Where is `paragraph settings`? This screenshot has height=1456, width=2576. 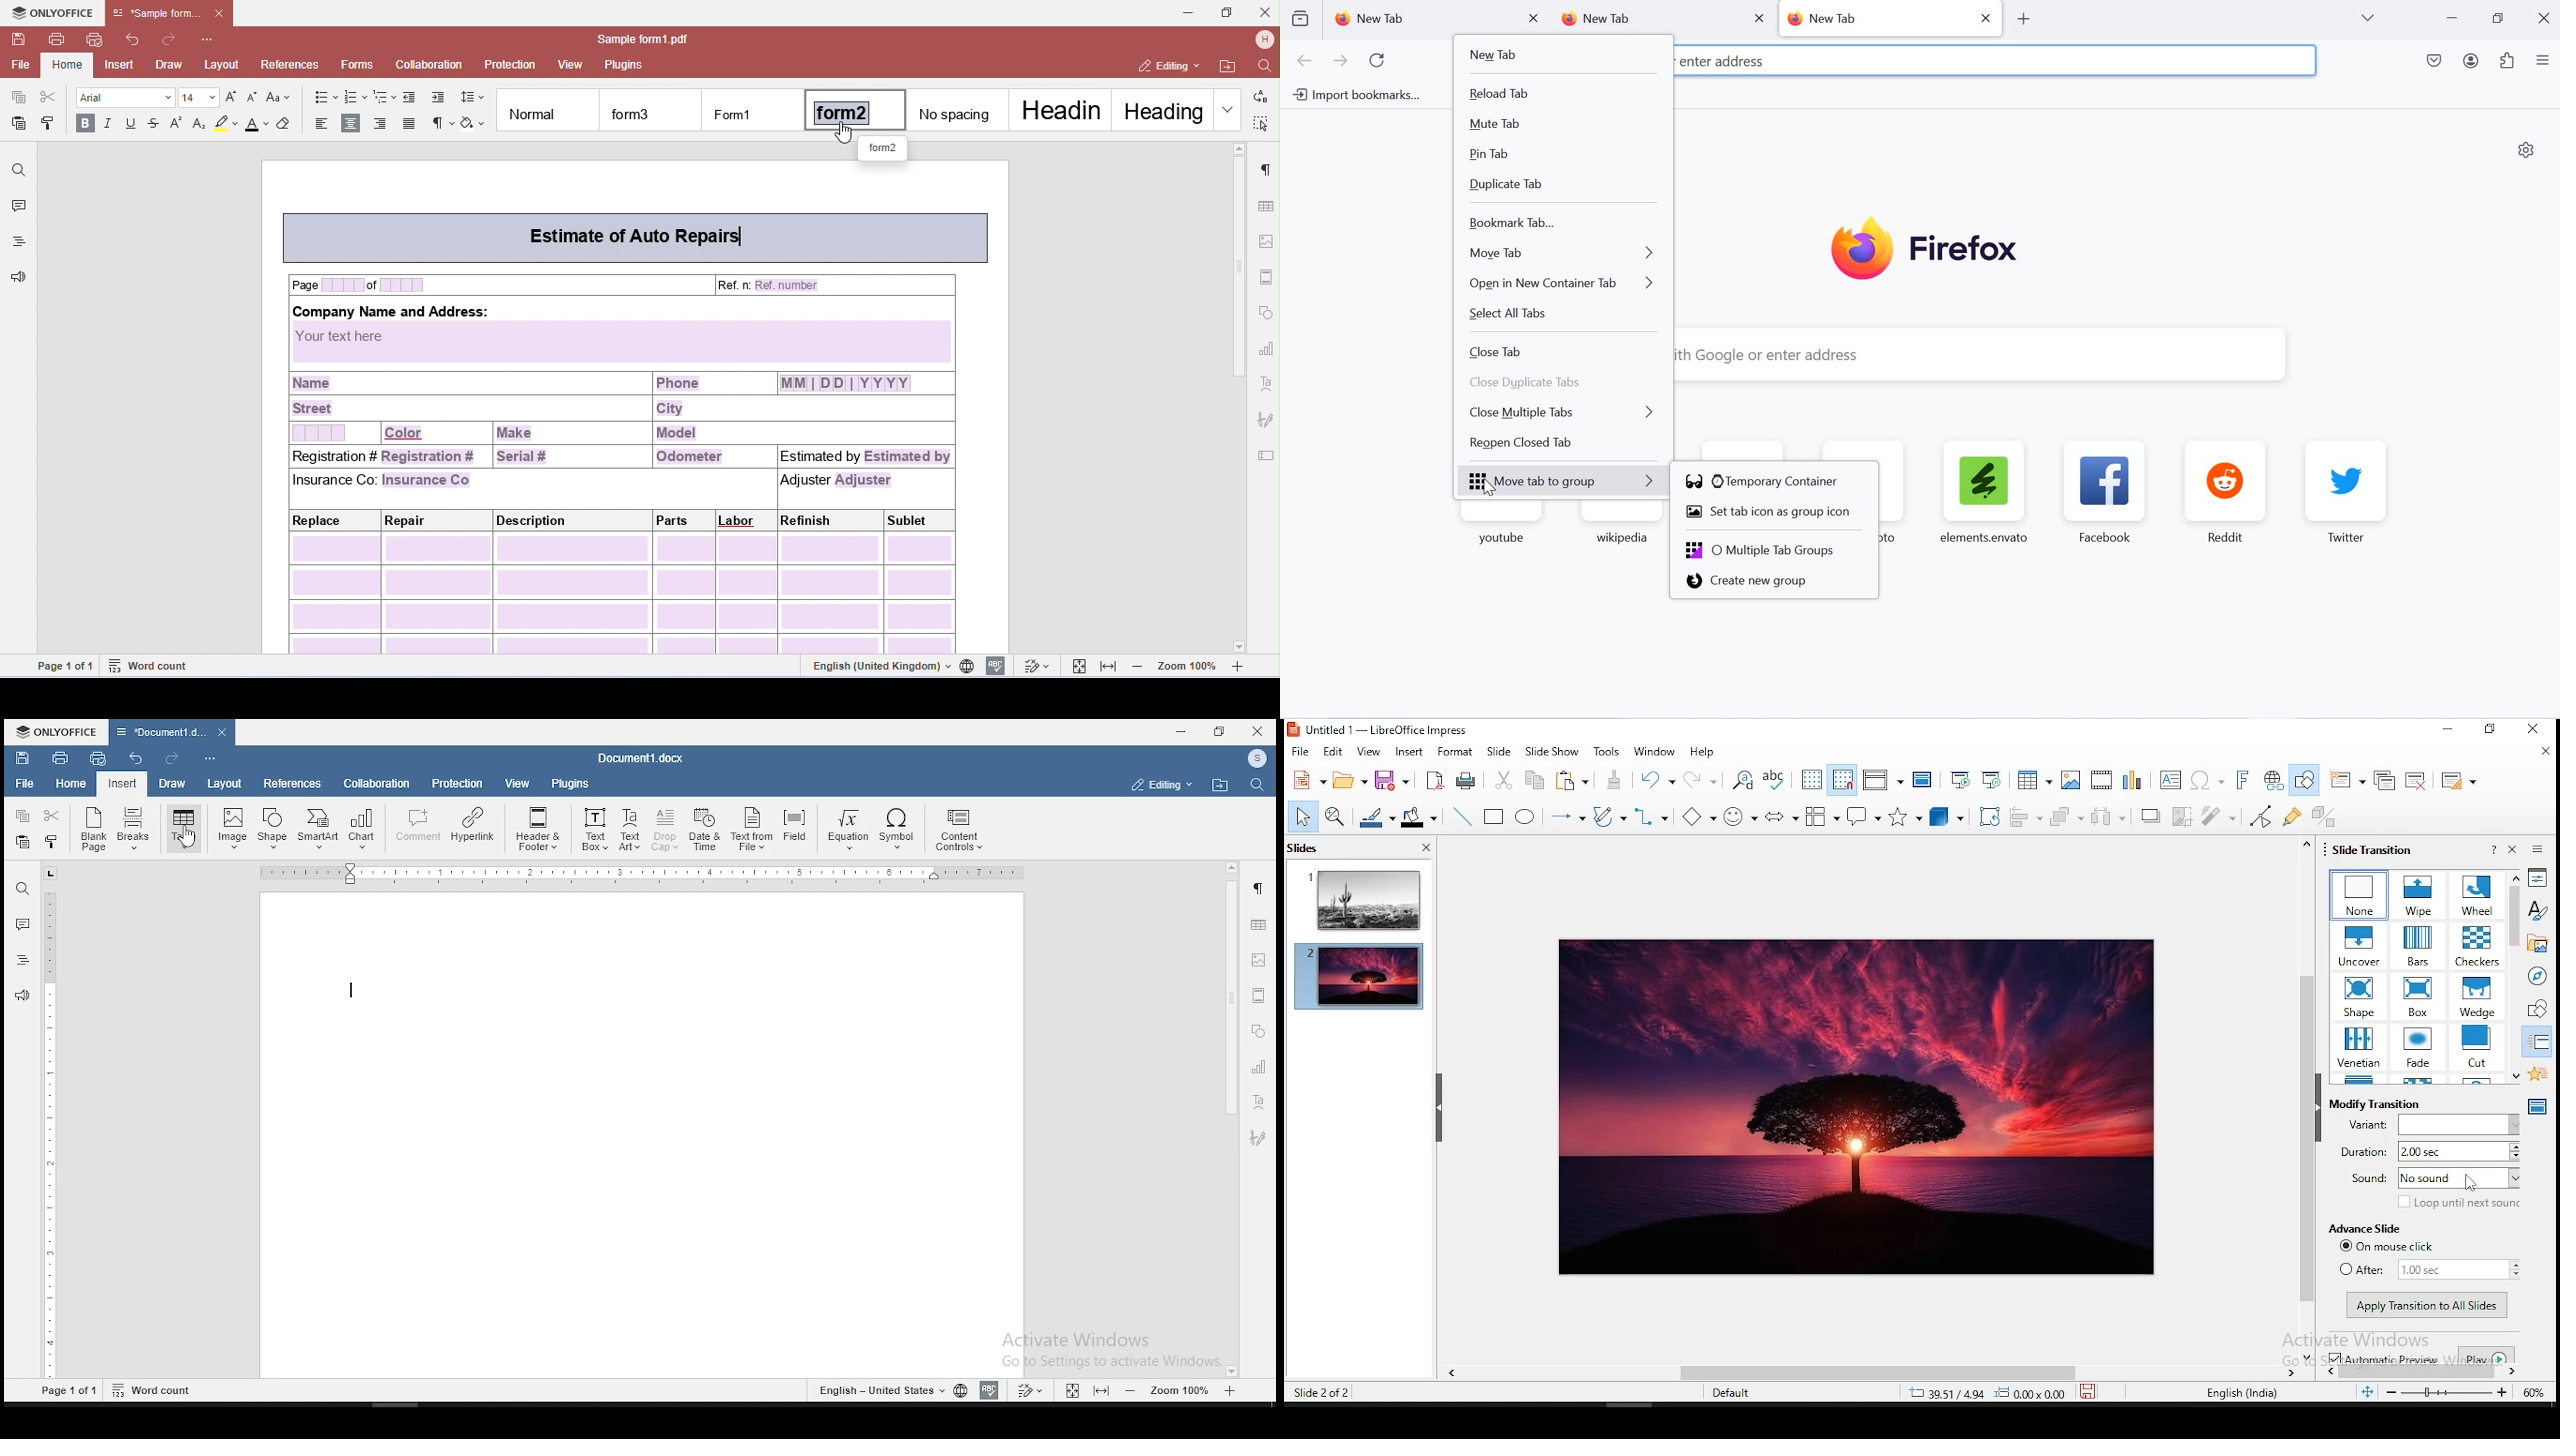
paragraph settings is located at coordinates (1261, 889).